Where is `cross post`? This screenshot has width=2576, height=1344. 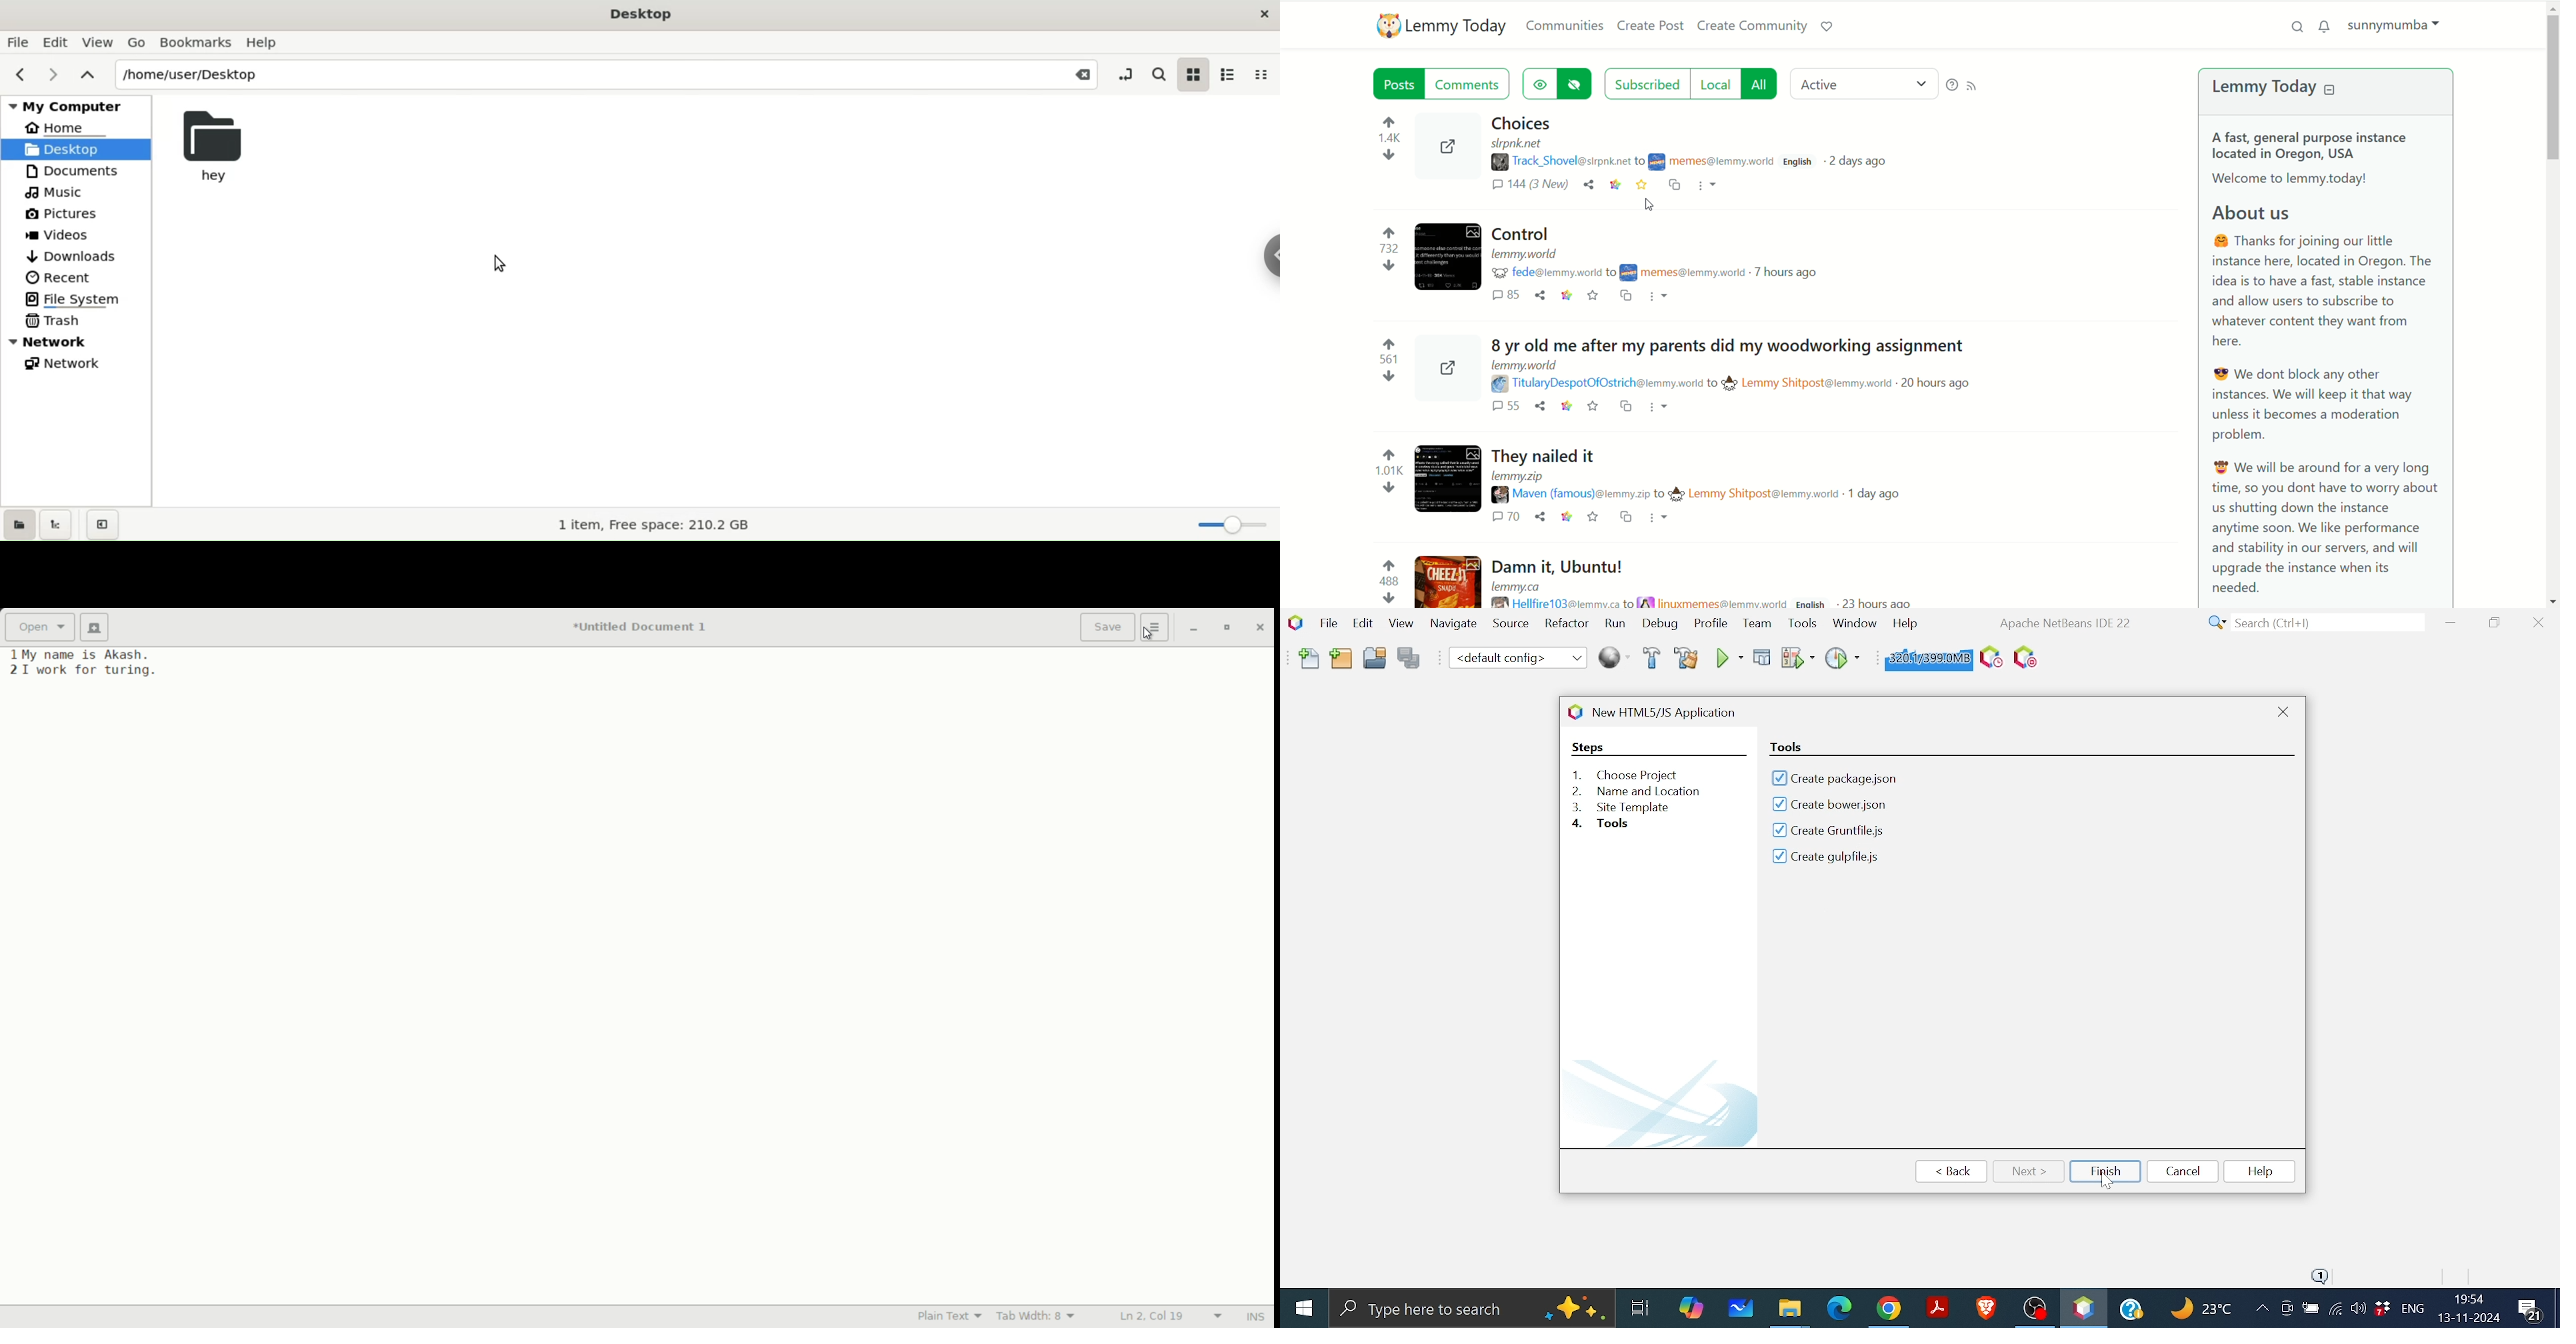 cross post is located at coordinates (1621, 407).